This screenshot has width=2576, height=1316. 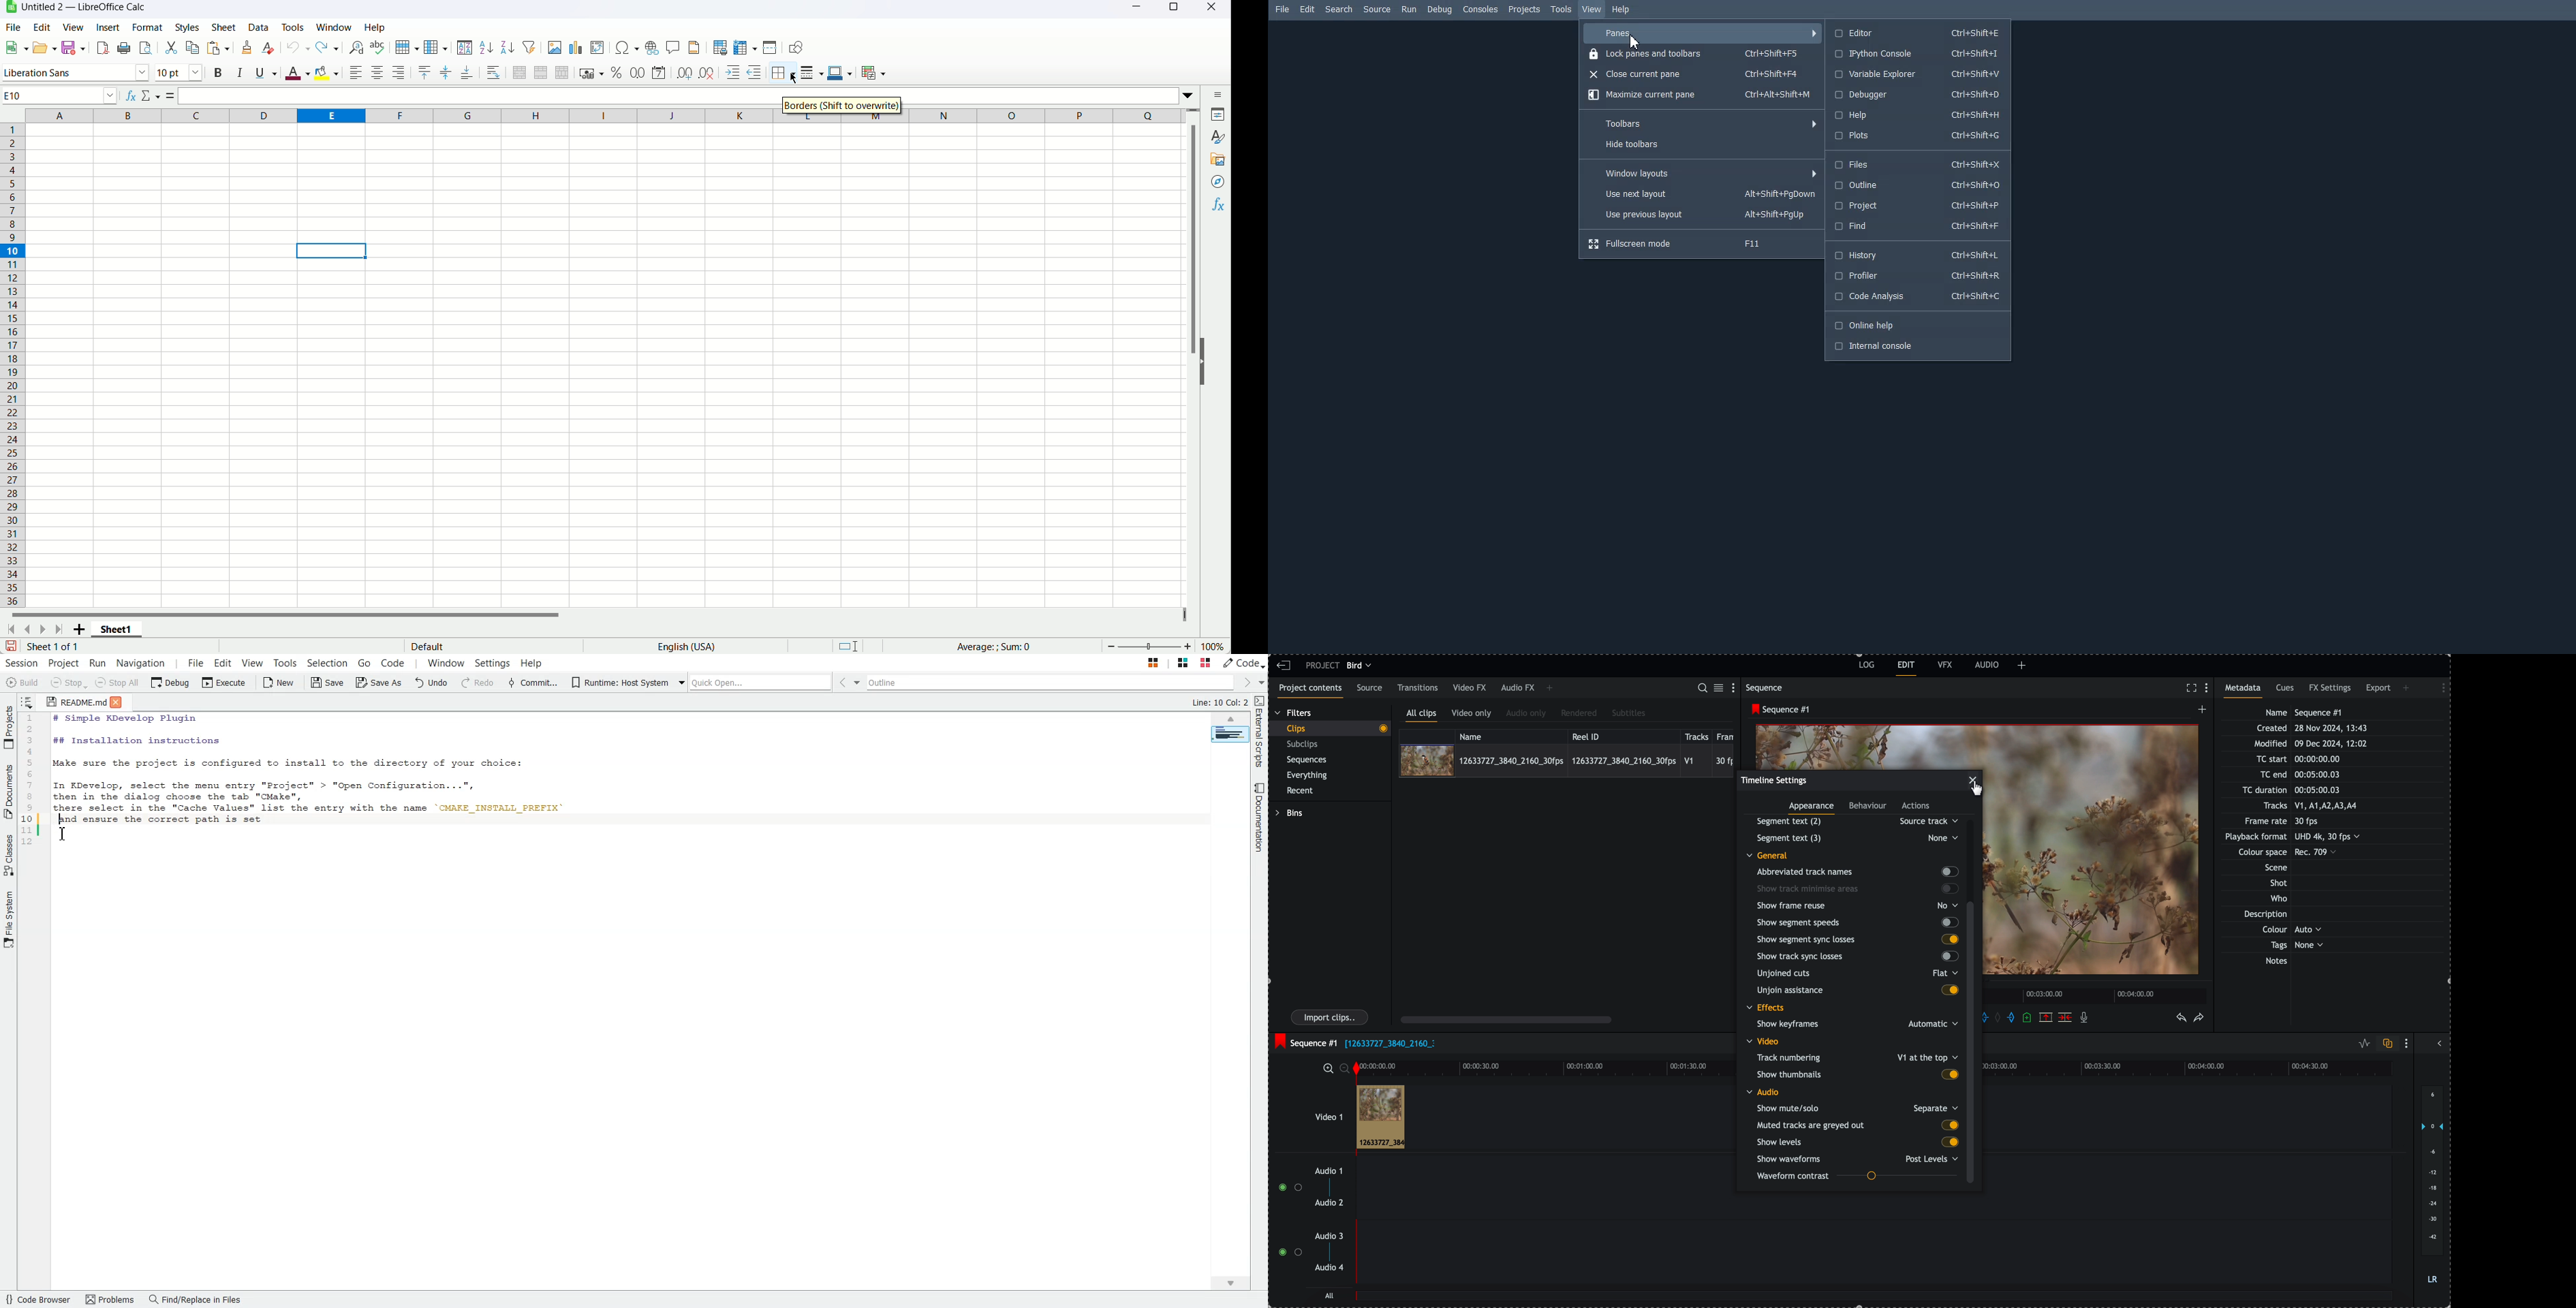 I want to click on Decrease indent, so click(x=753, y=72).